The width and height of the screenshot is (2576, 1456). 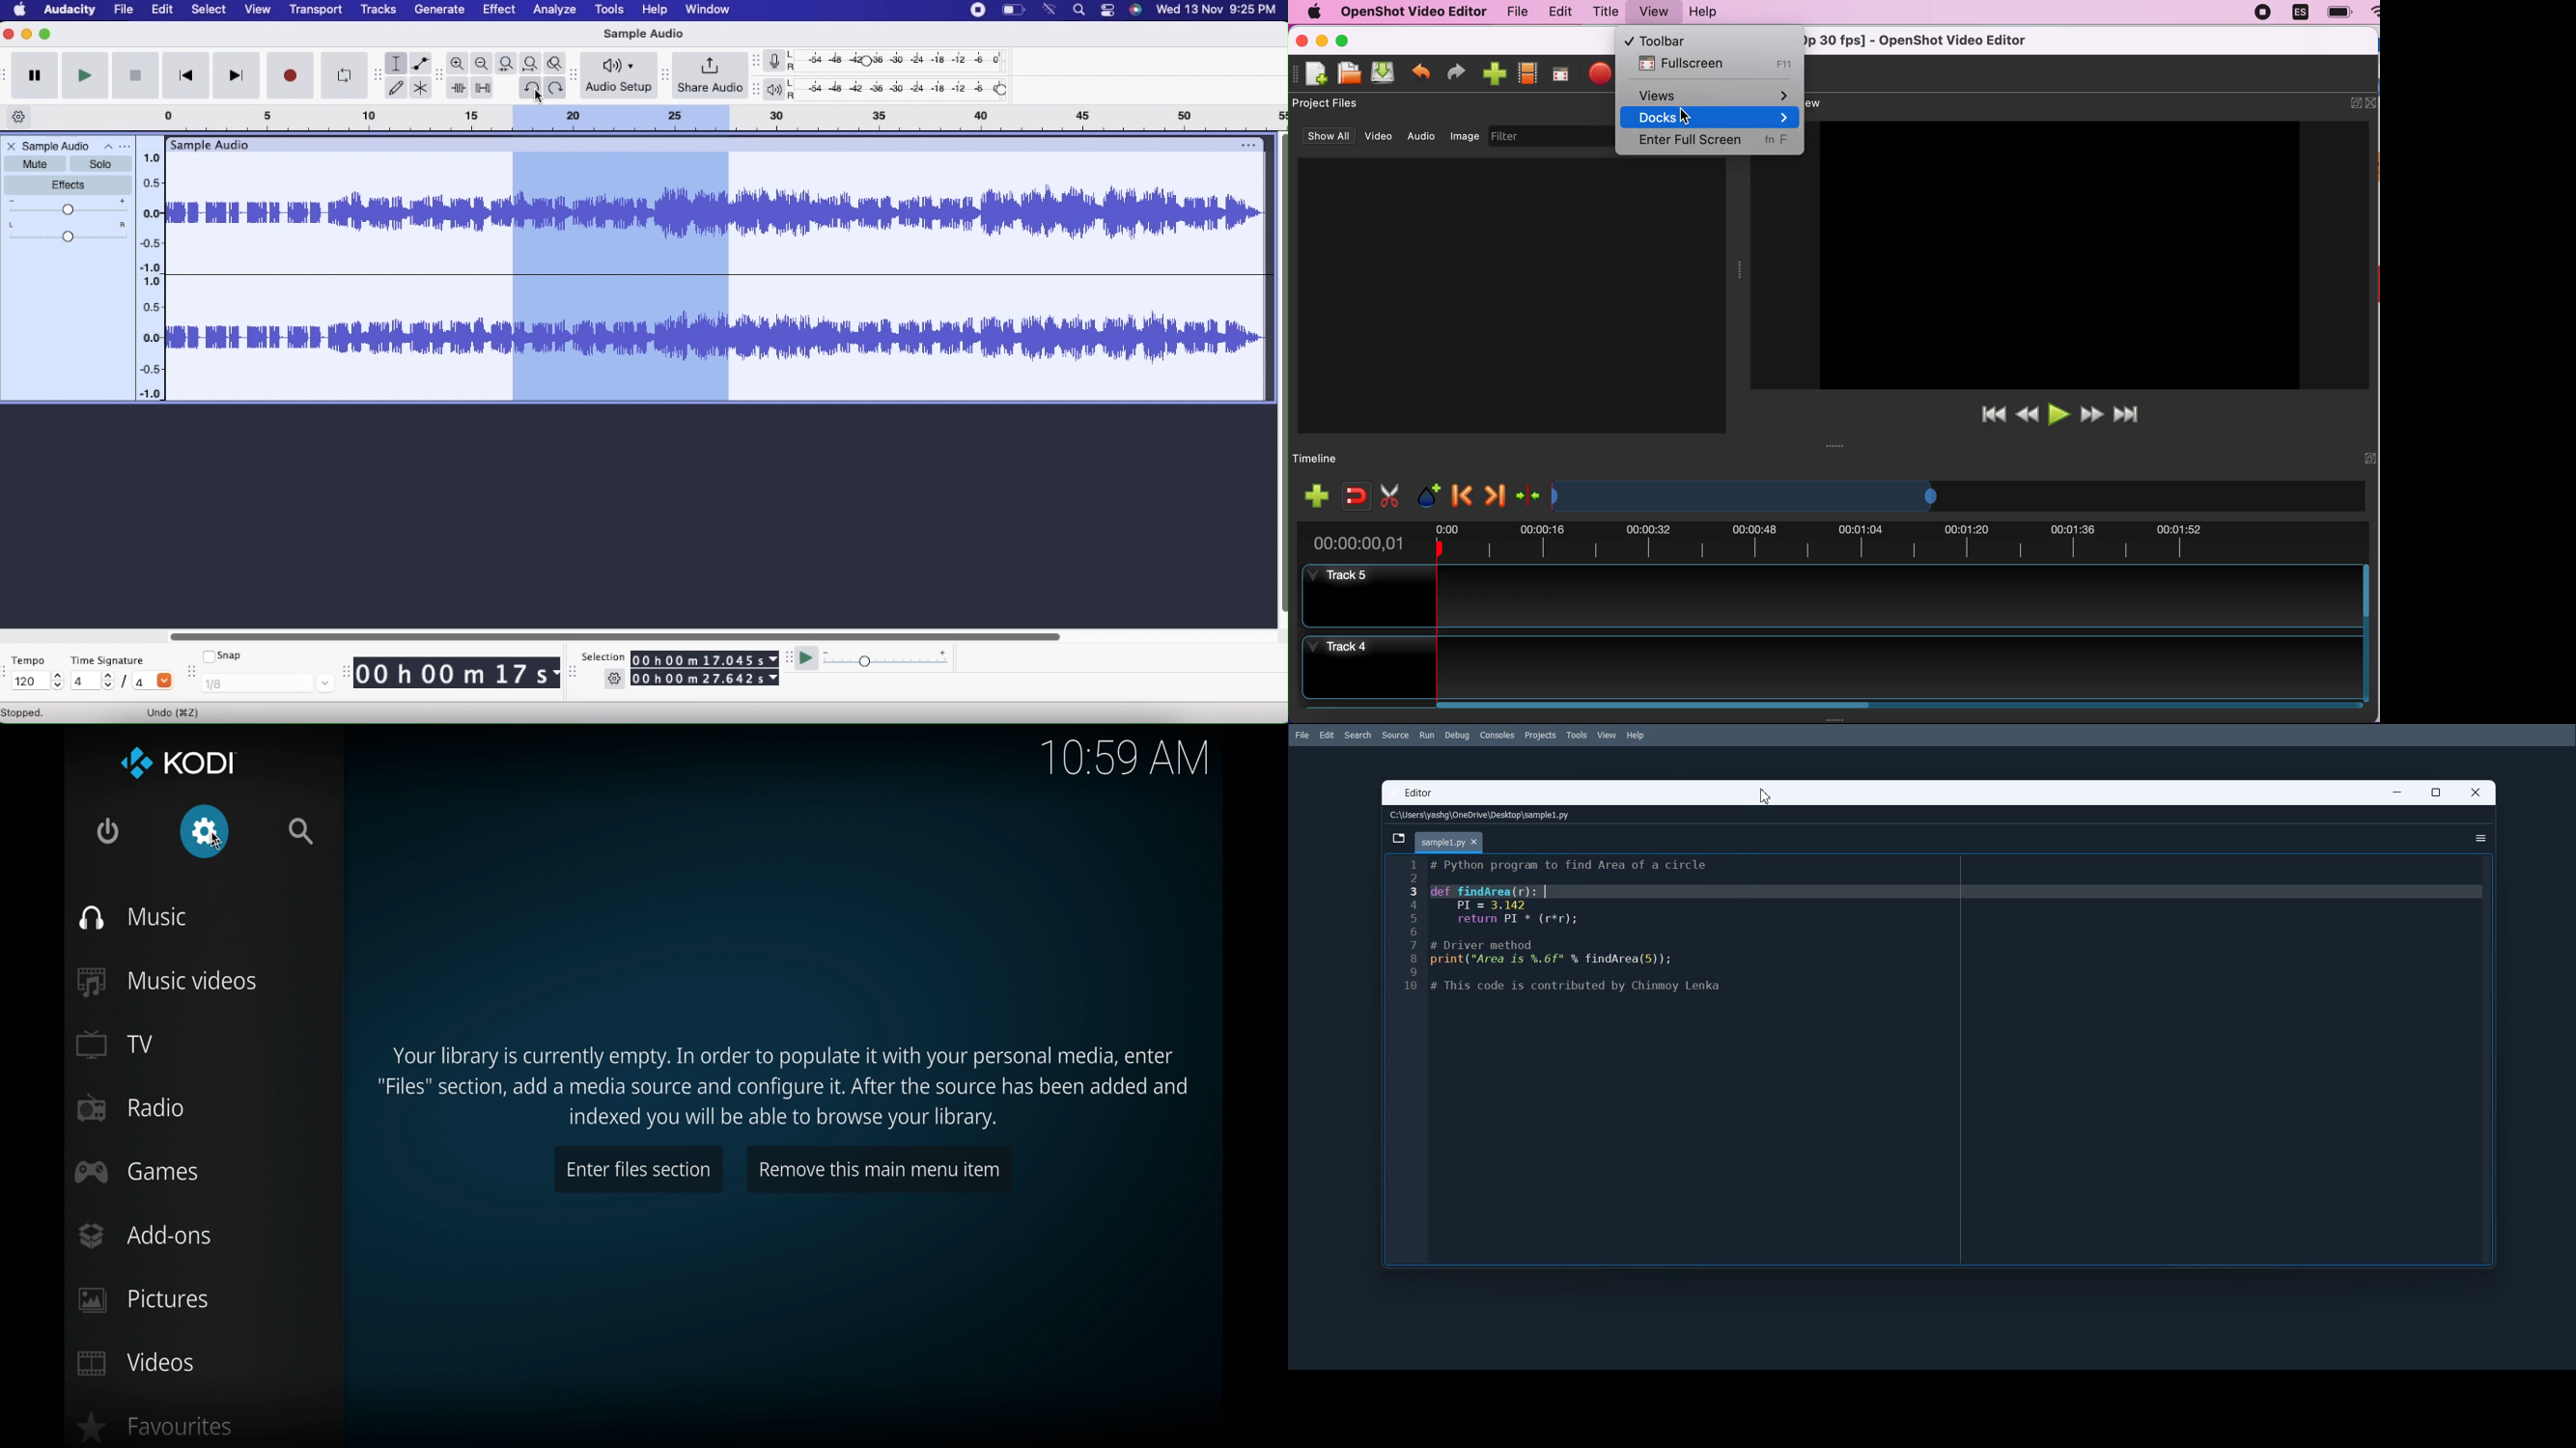 What do you see at coordinates (1577, 735) in the screenshot?
I see `Tools` at bounding box center [1577, 735].